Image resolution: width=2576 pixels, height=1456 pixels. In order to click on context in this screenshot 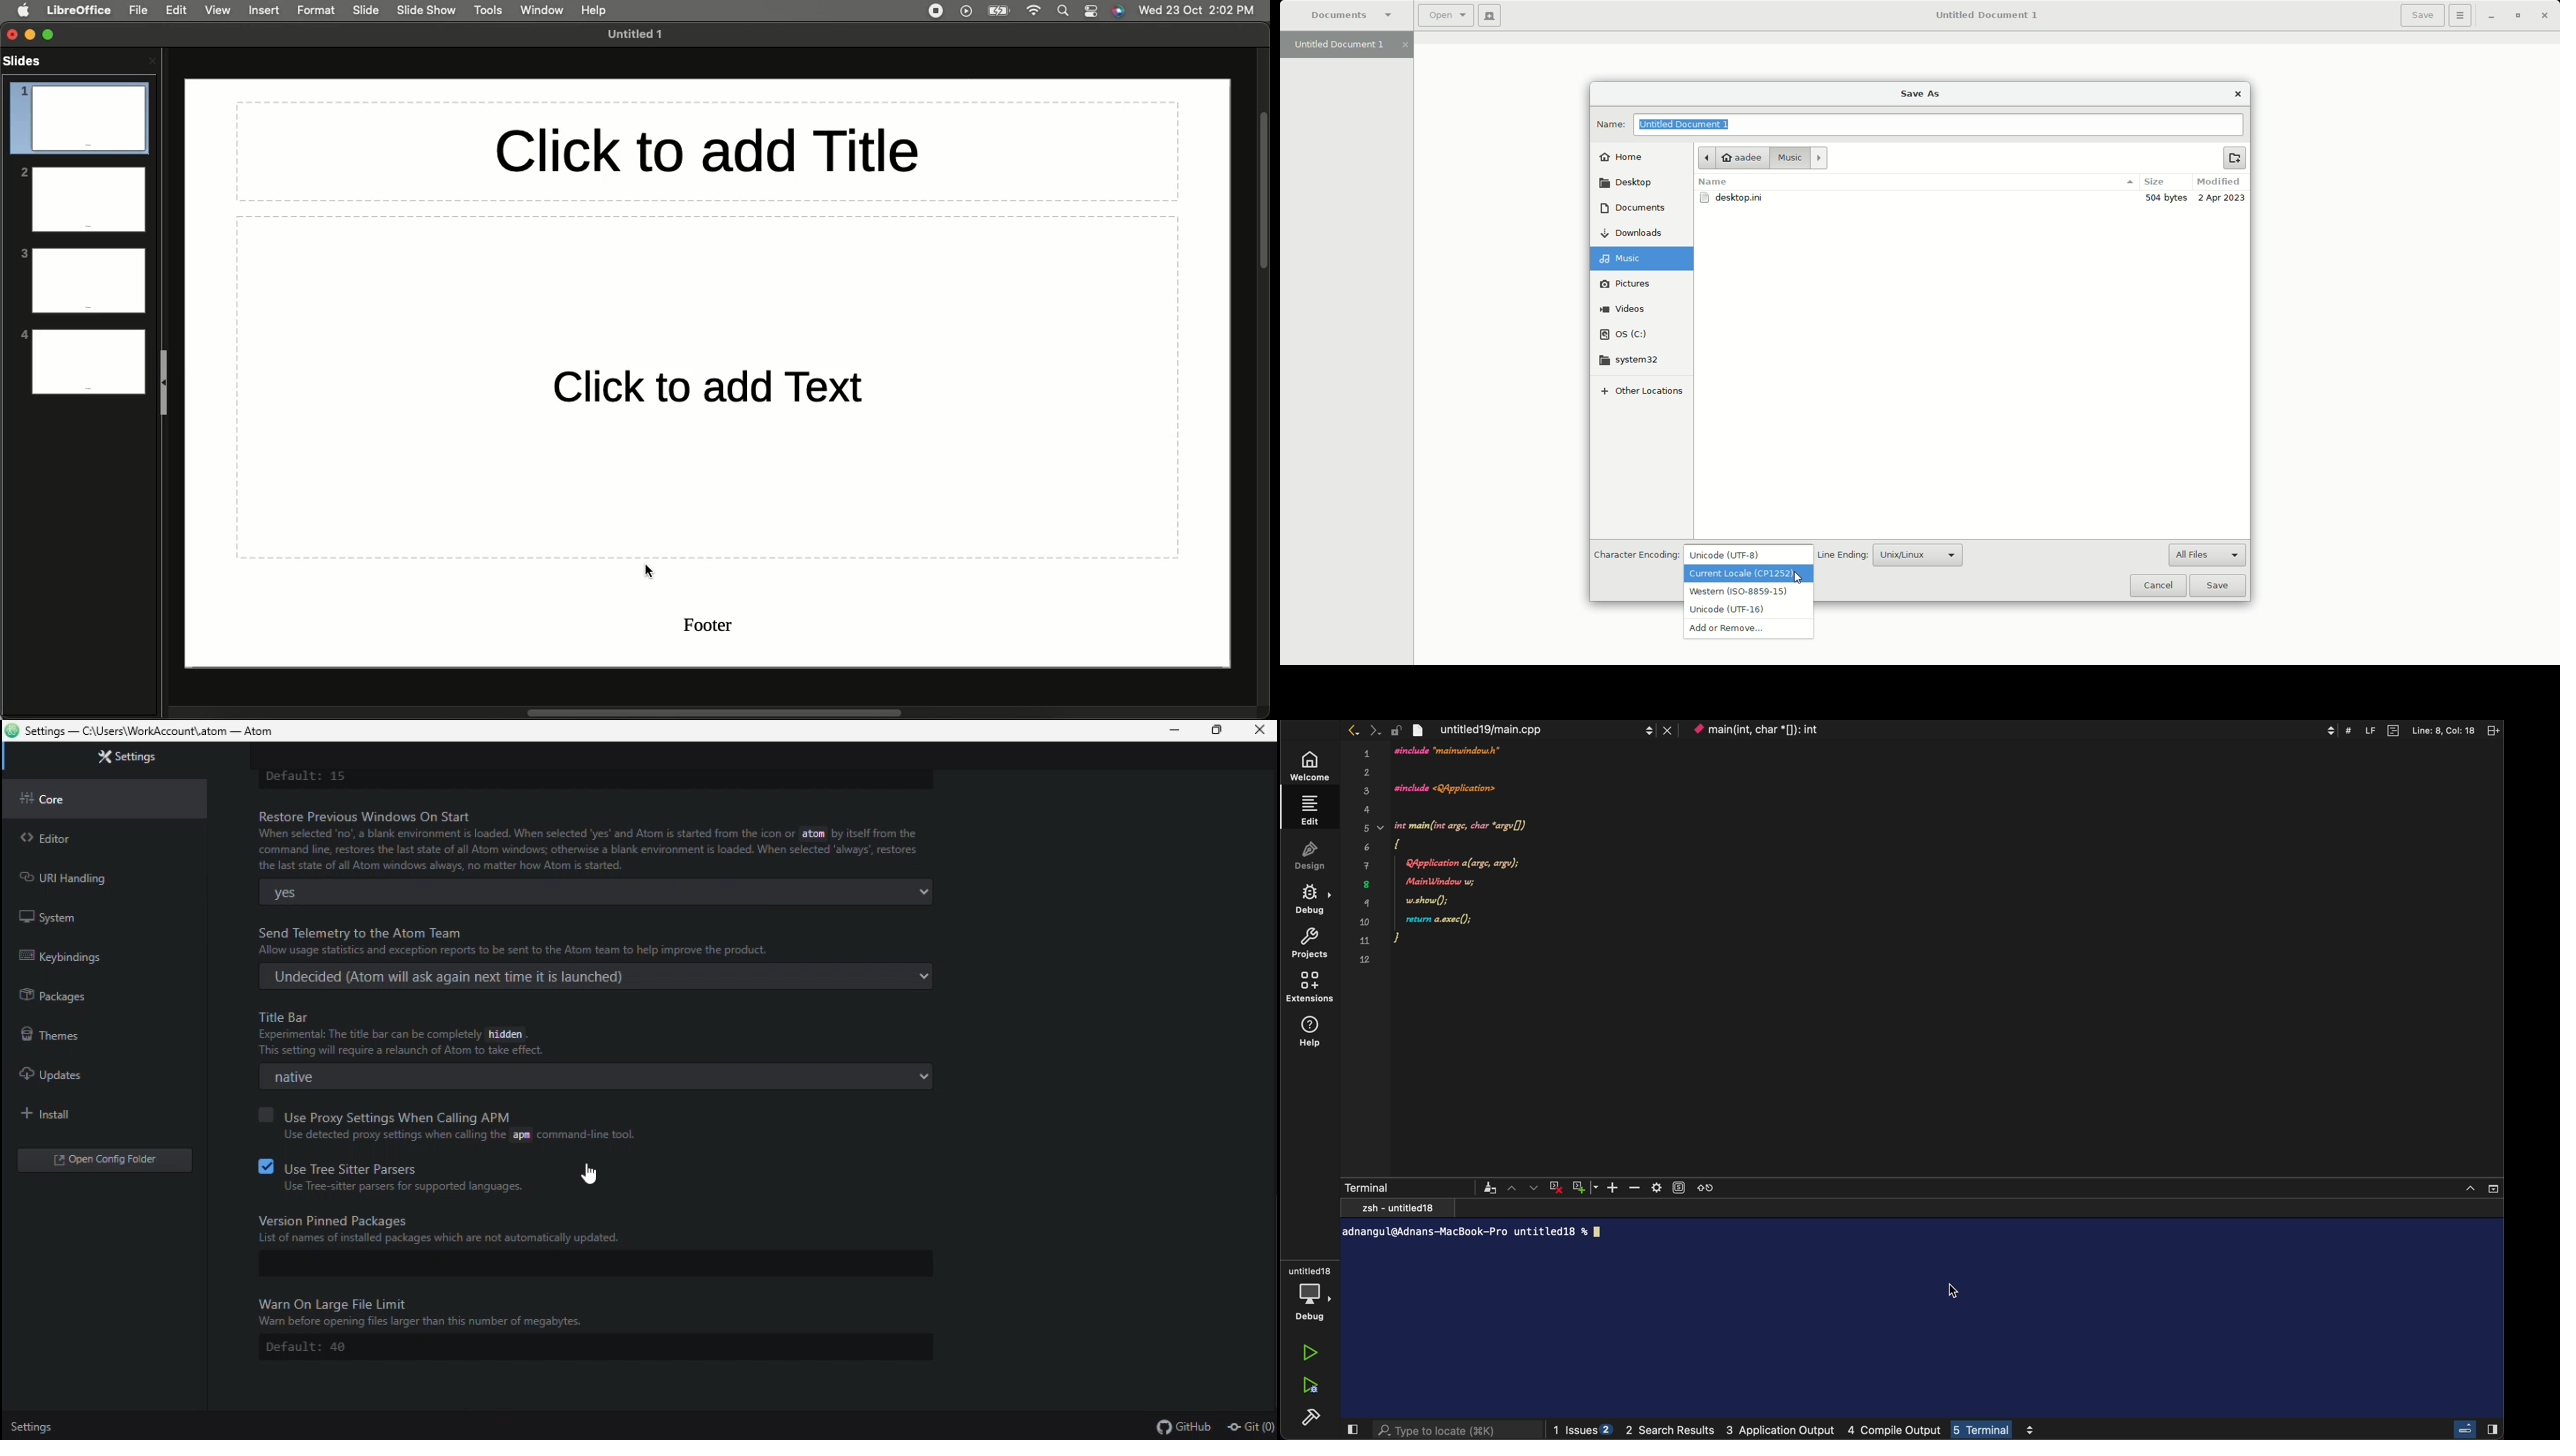, I will do `click(1776, 730)`.